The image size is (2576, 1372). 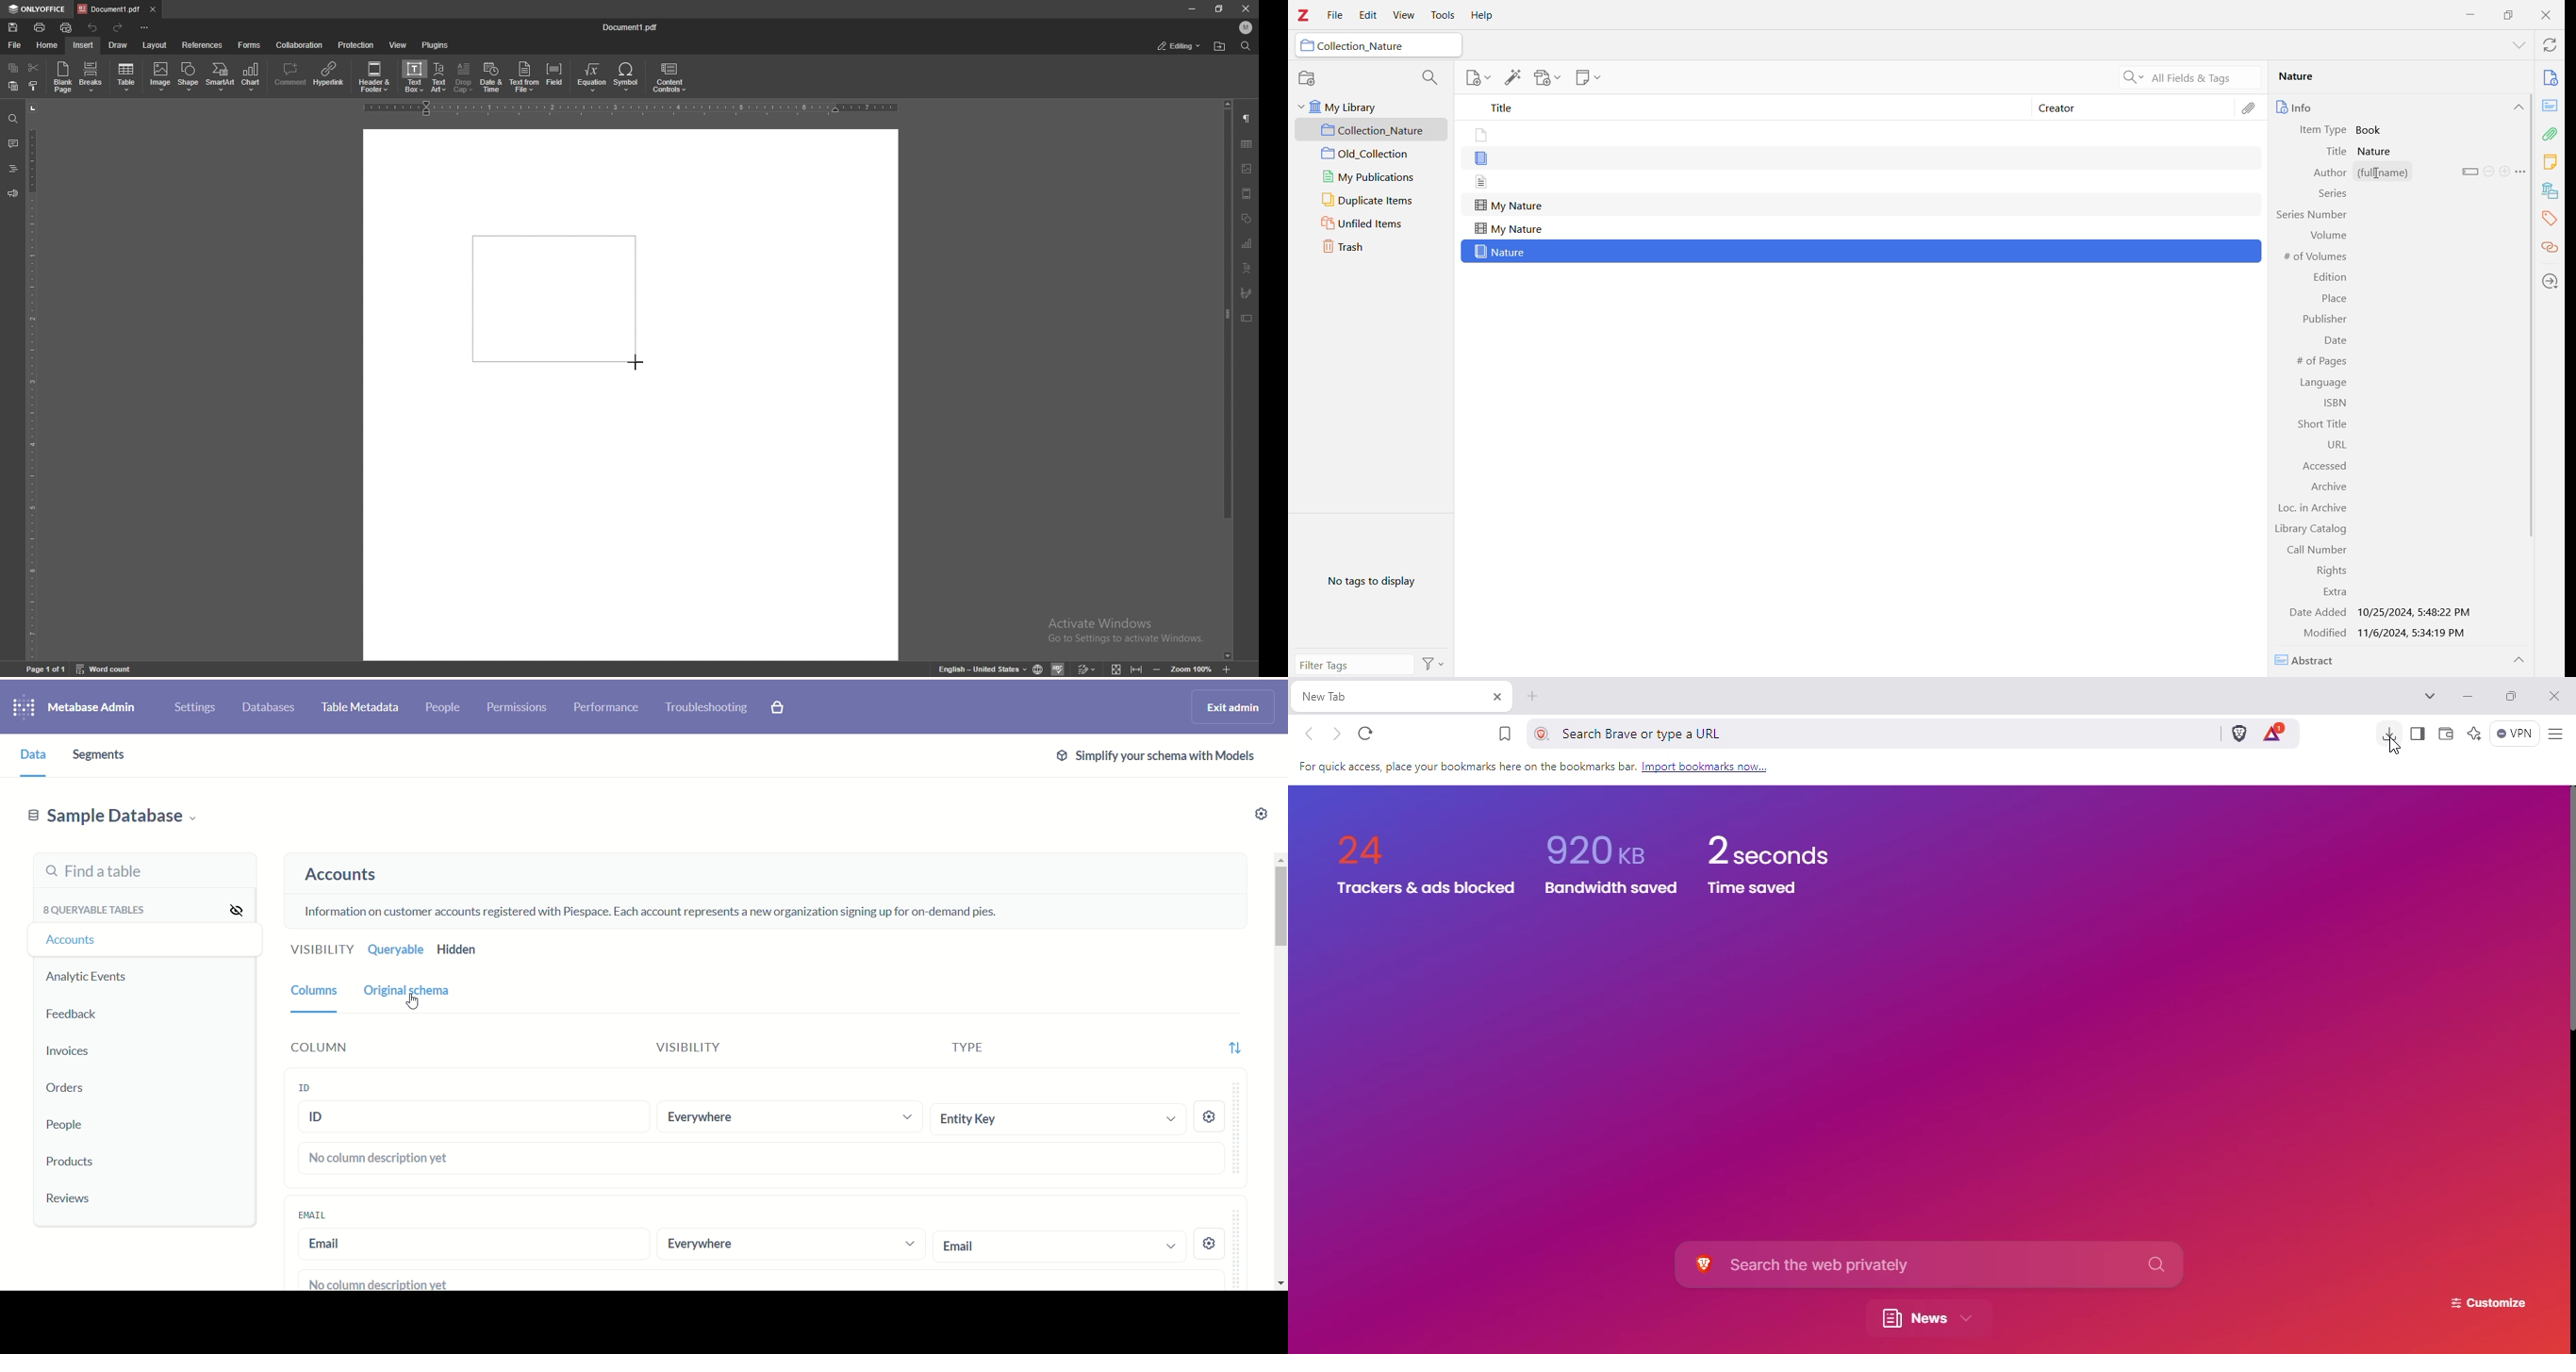 What do you see at coordinates (1477, 77) in the screenshot?
I see `Add Note` at bounding box center [1477, 77].